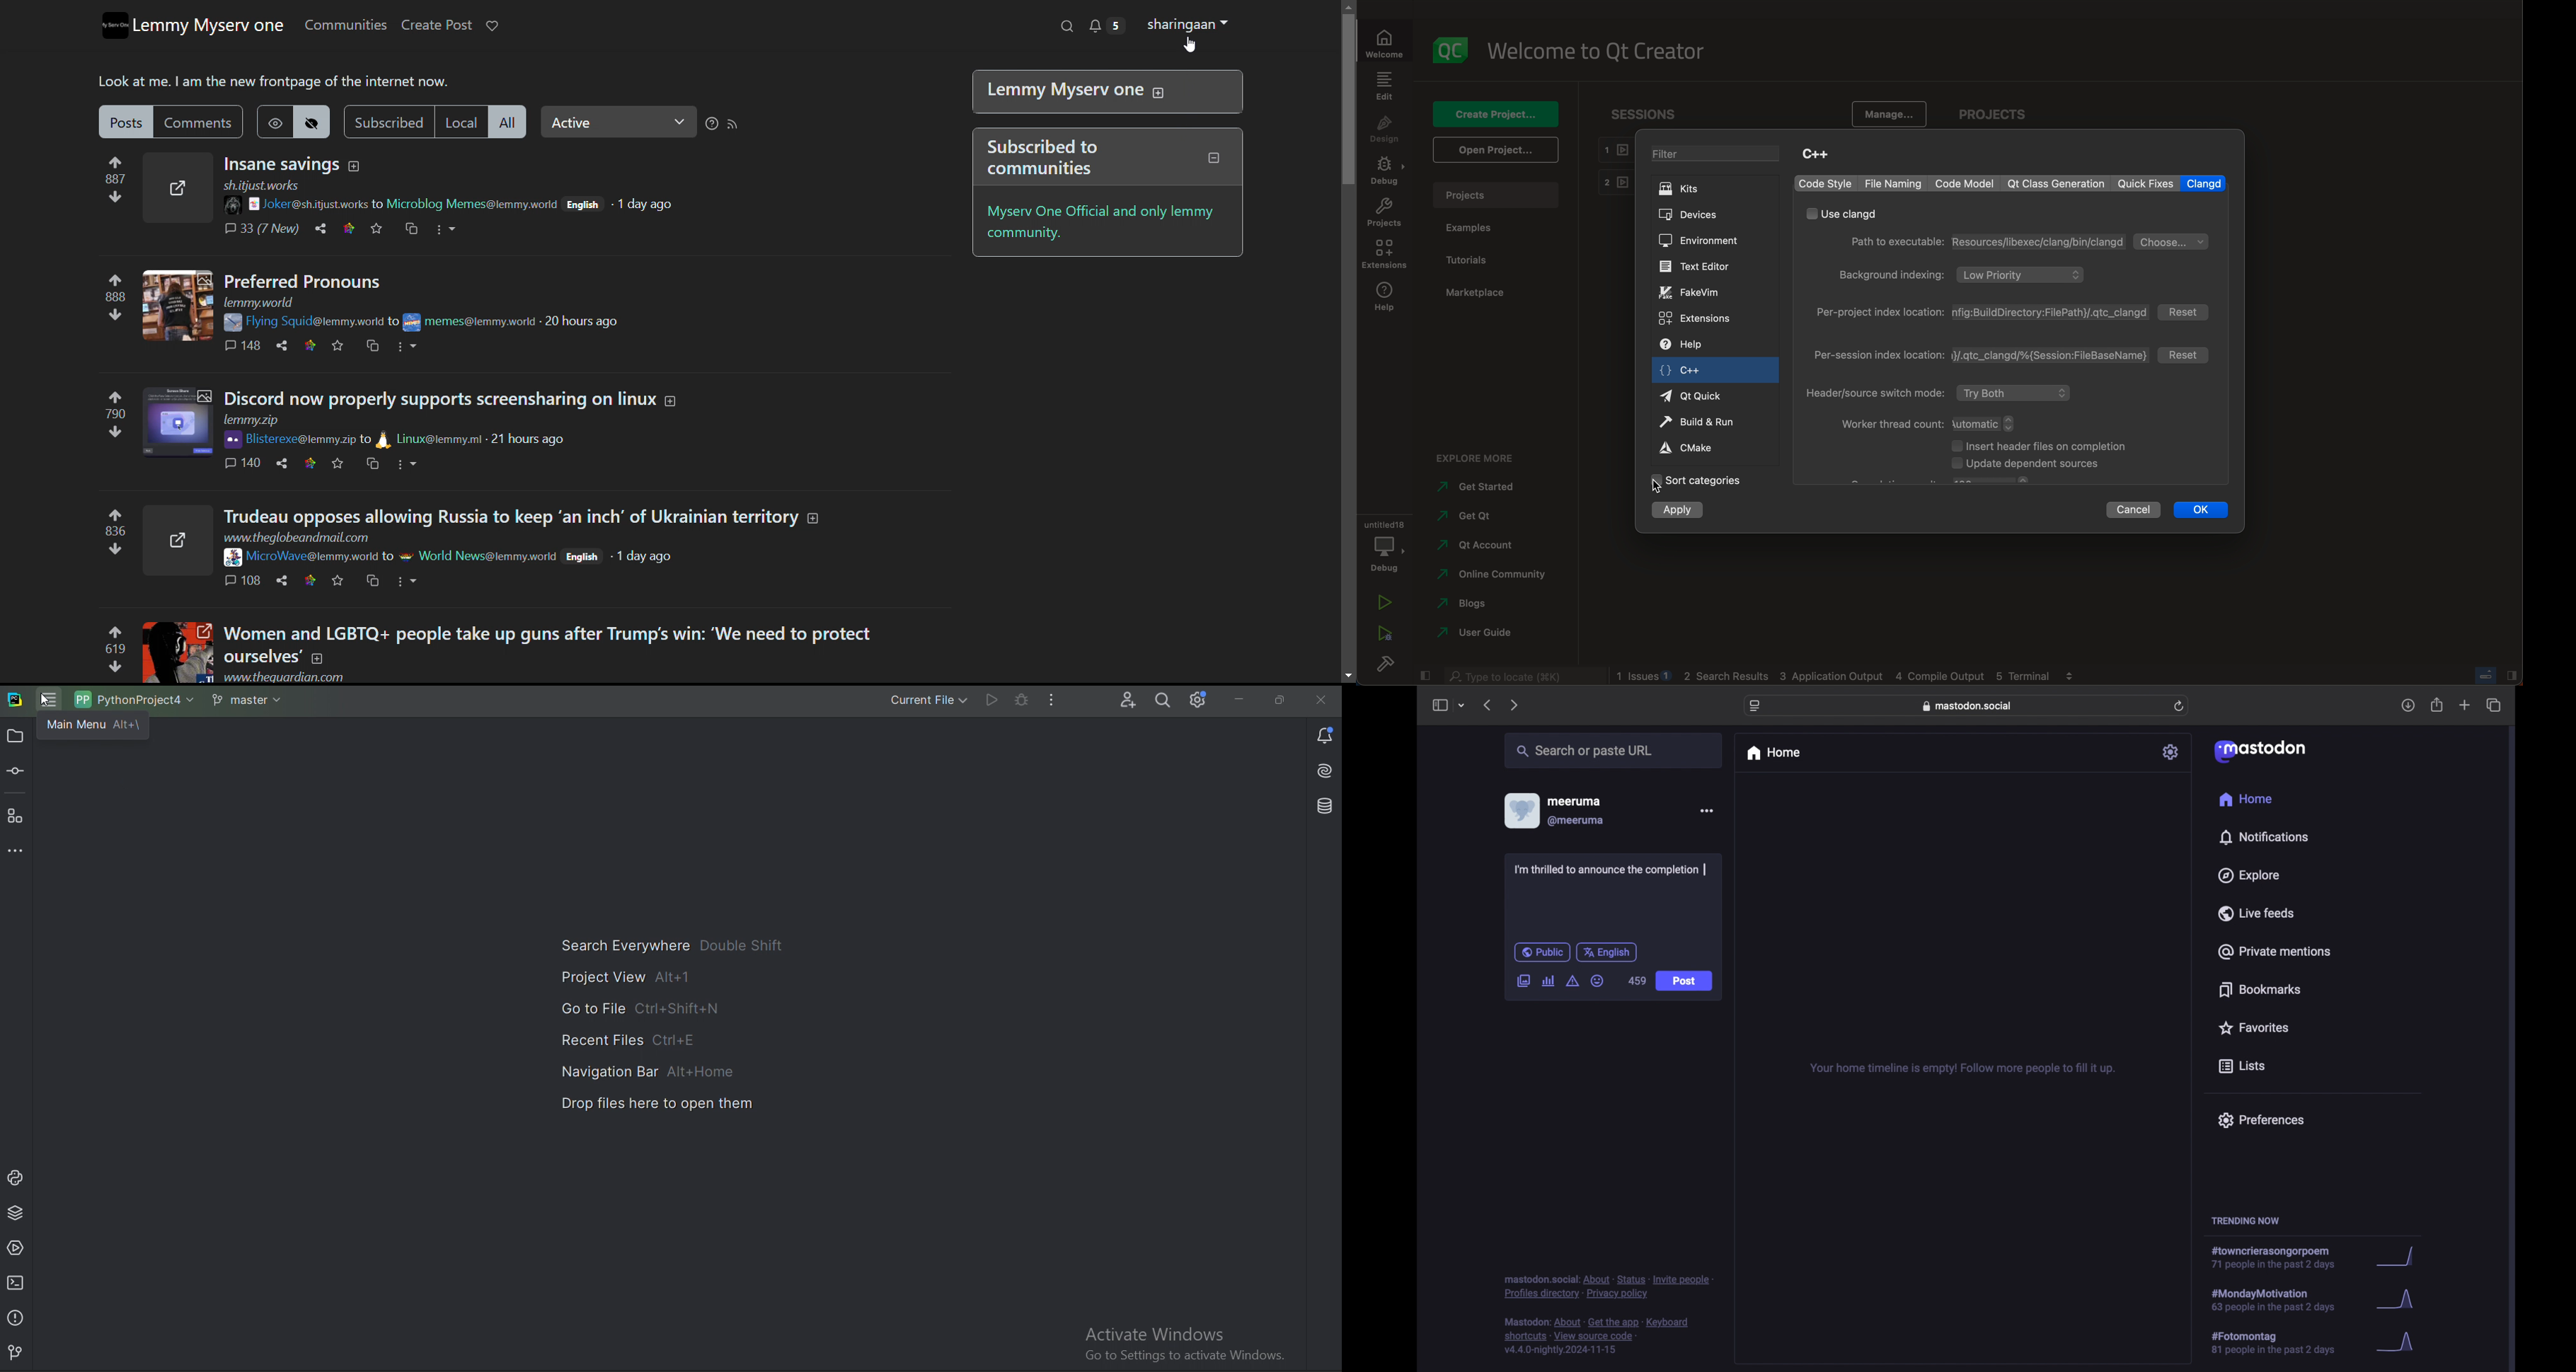 Image resolution: width=2576 pixels, height=1372 pixels. I want to click on explore more, so click(1480, 458).